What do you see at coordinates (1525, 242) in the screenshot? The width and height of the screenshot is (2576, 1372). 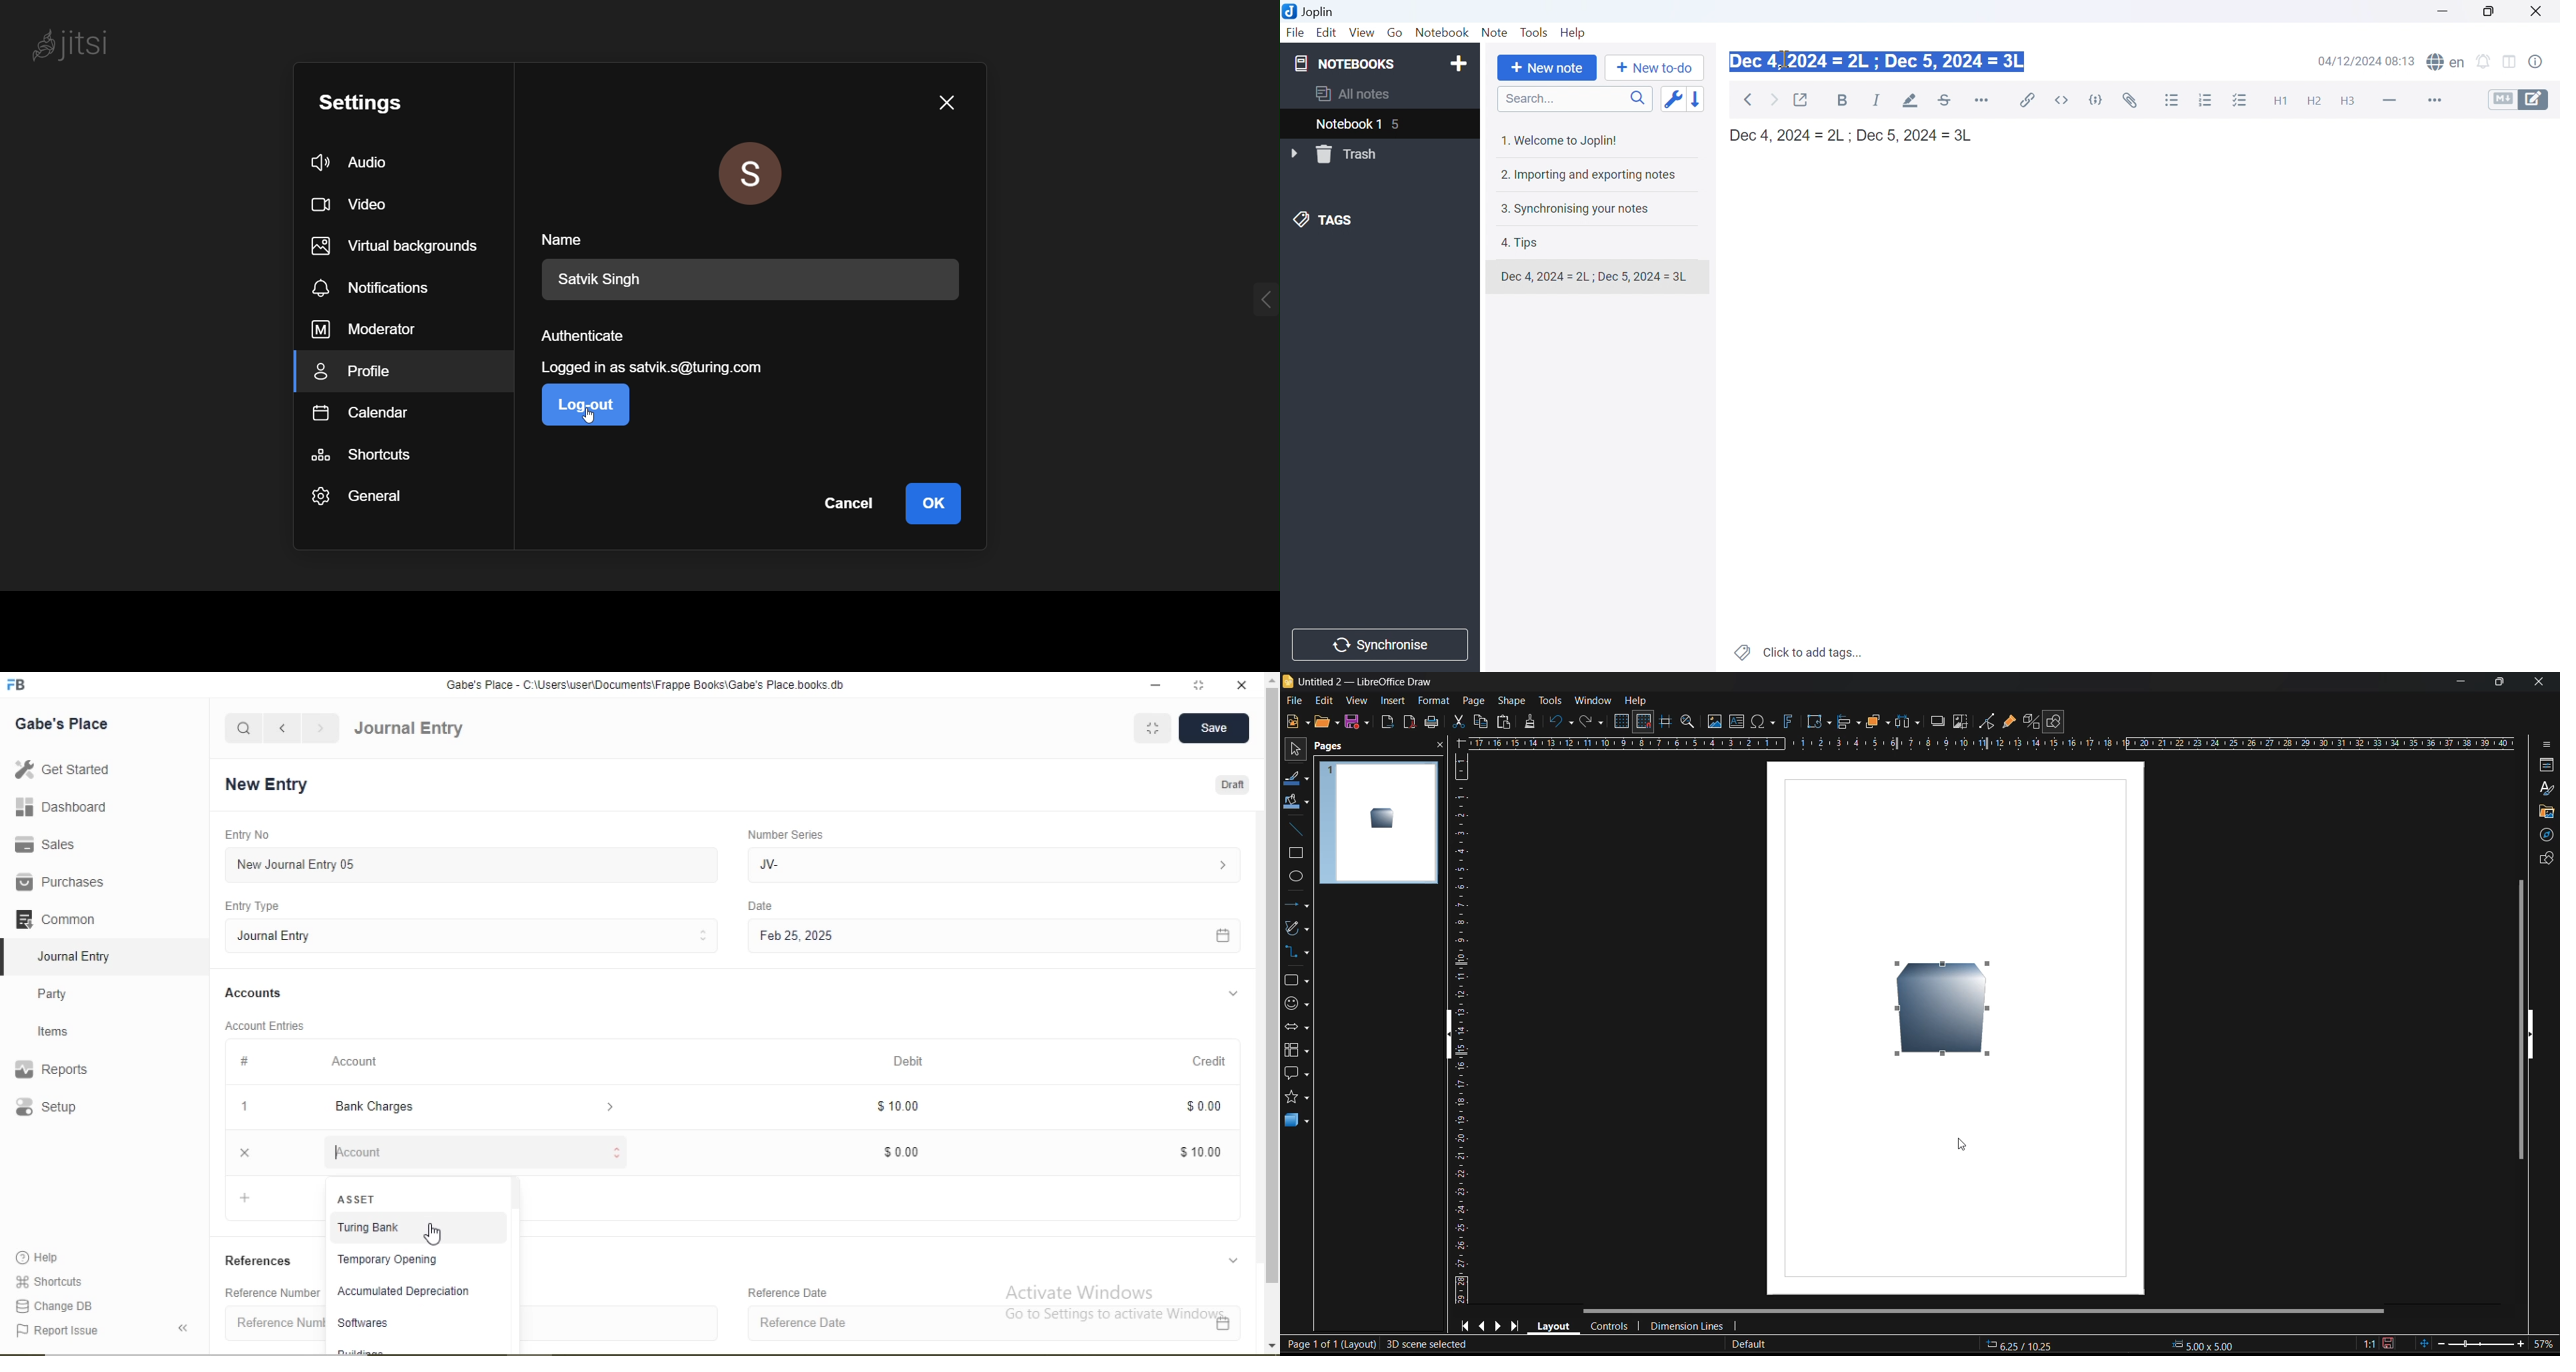 I see `4. Tips` at bounding box center [1525, 242].